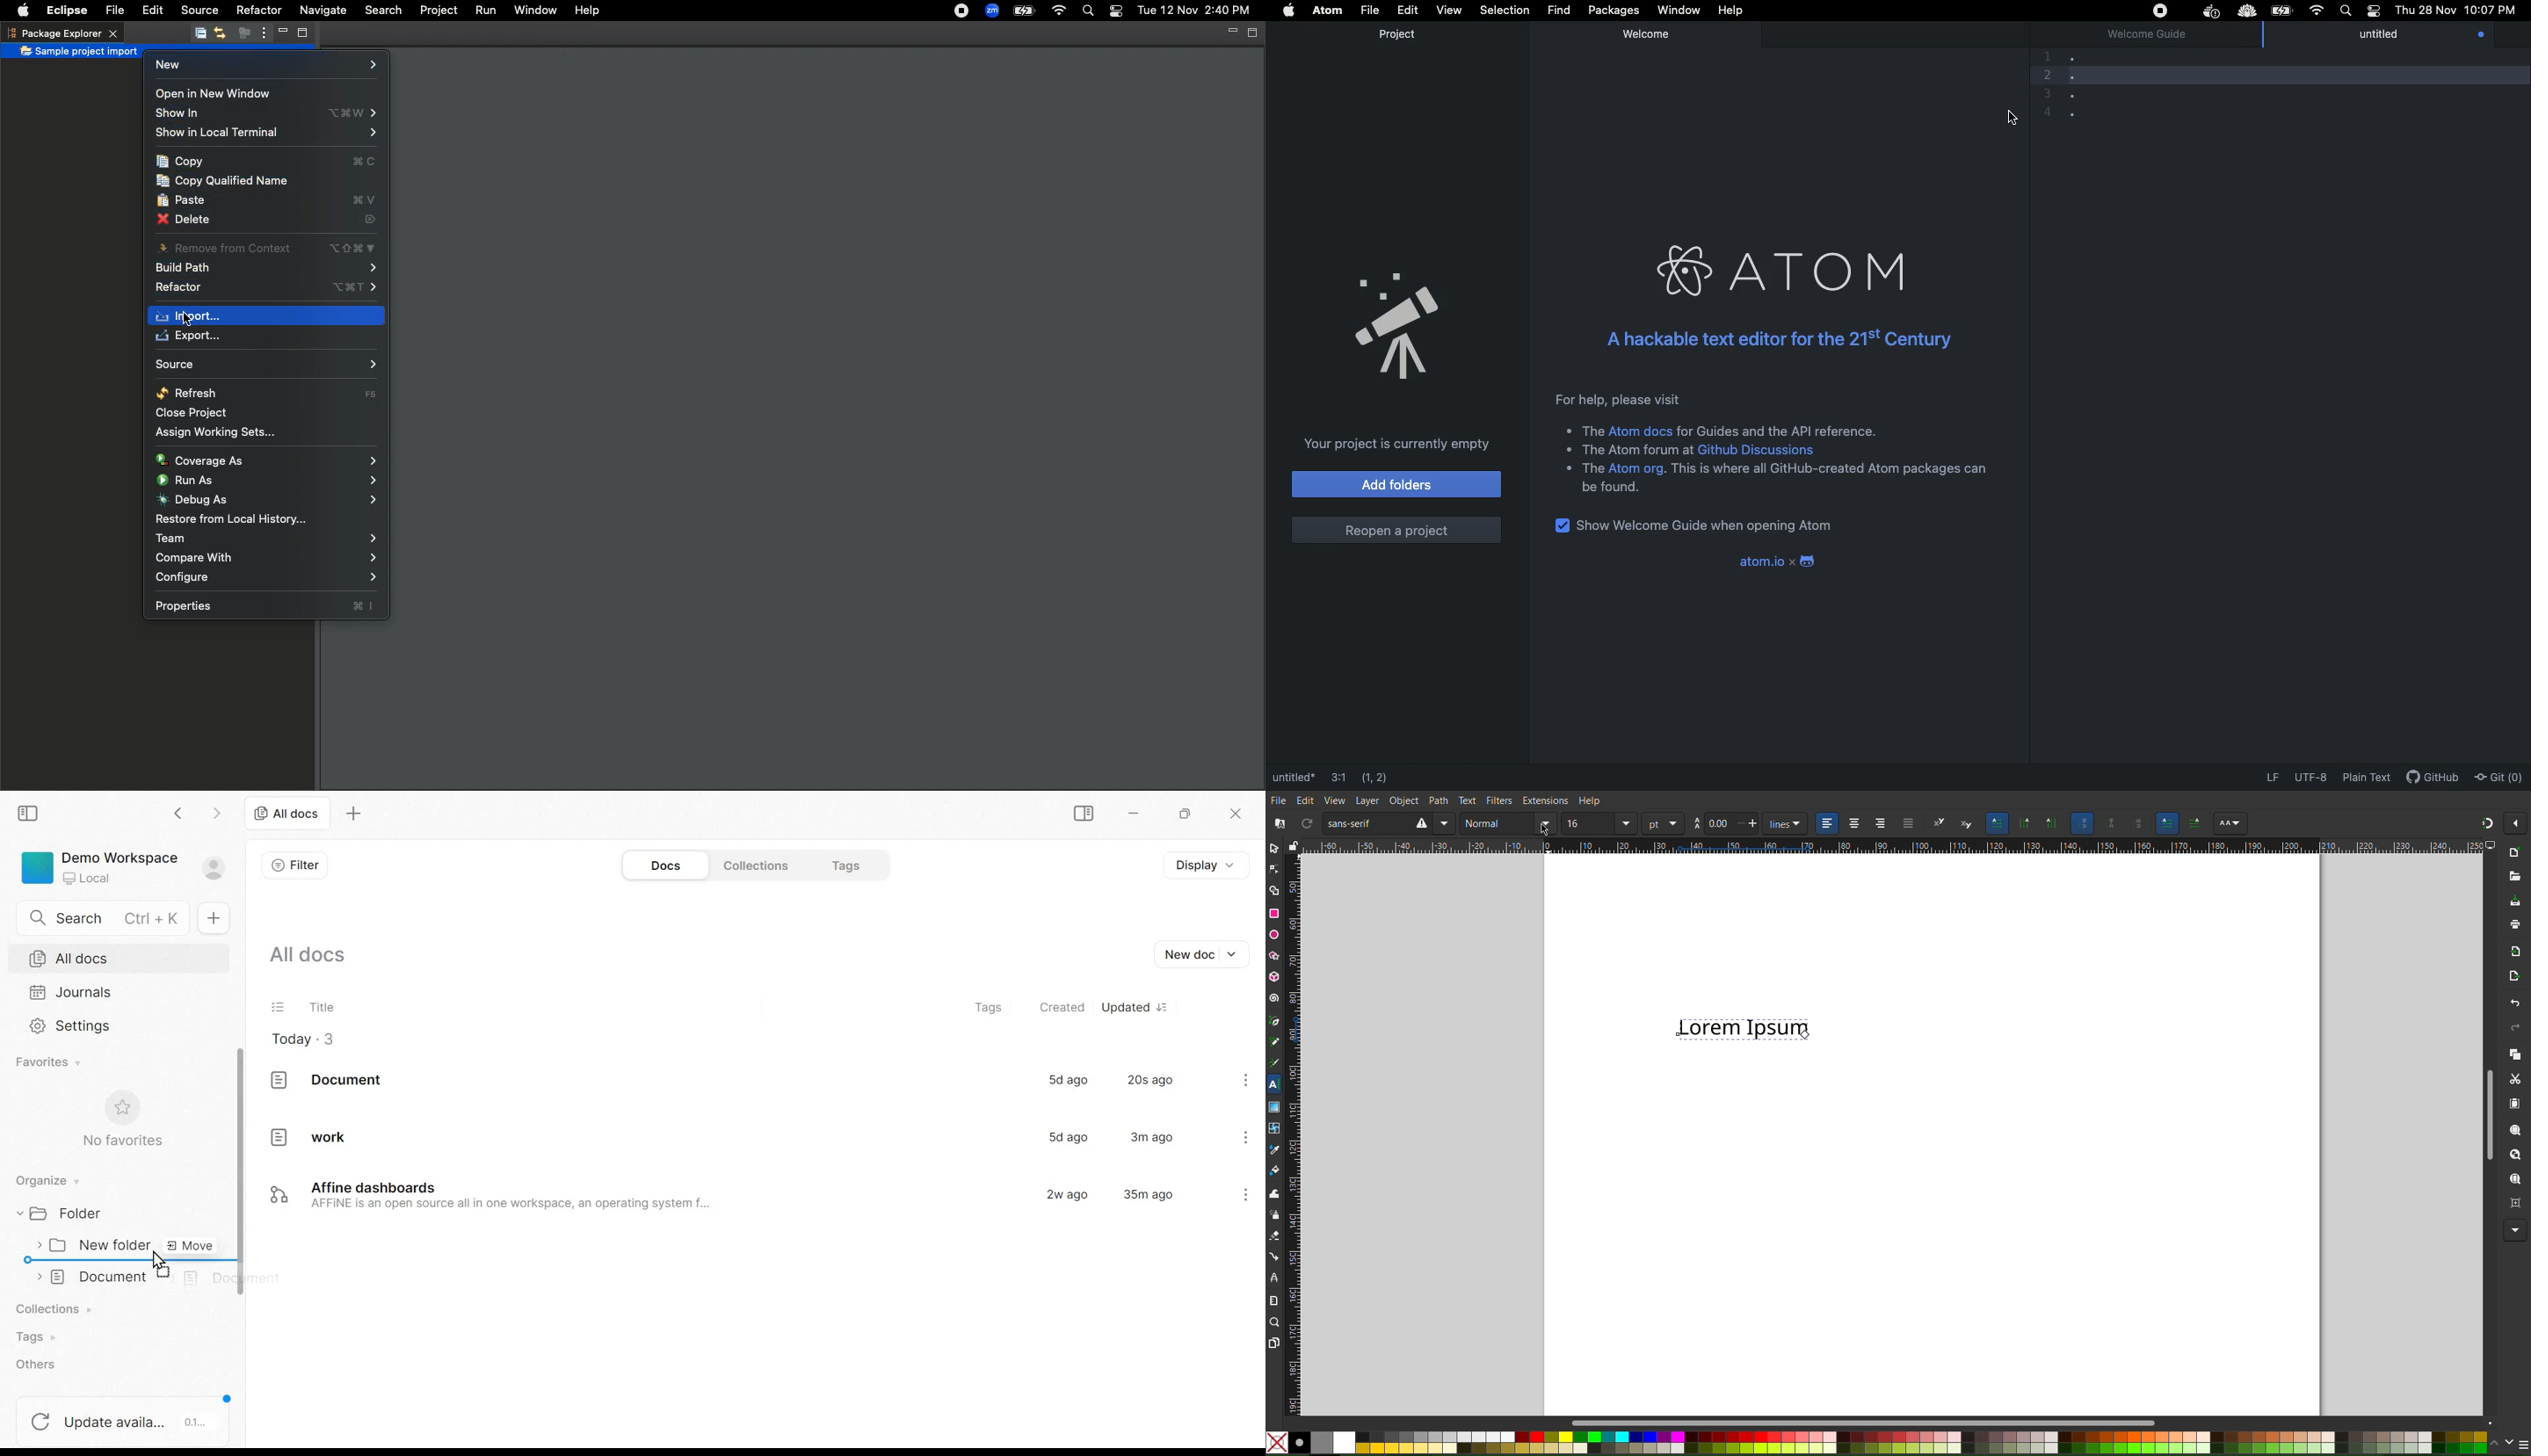 The image size is (2548, 1456). I want to click on Pen Tool, so click(1275, 1021).